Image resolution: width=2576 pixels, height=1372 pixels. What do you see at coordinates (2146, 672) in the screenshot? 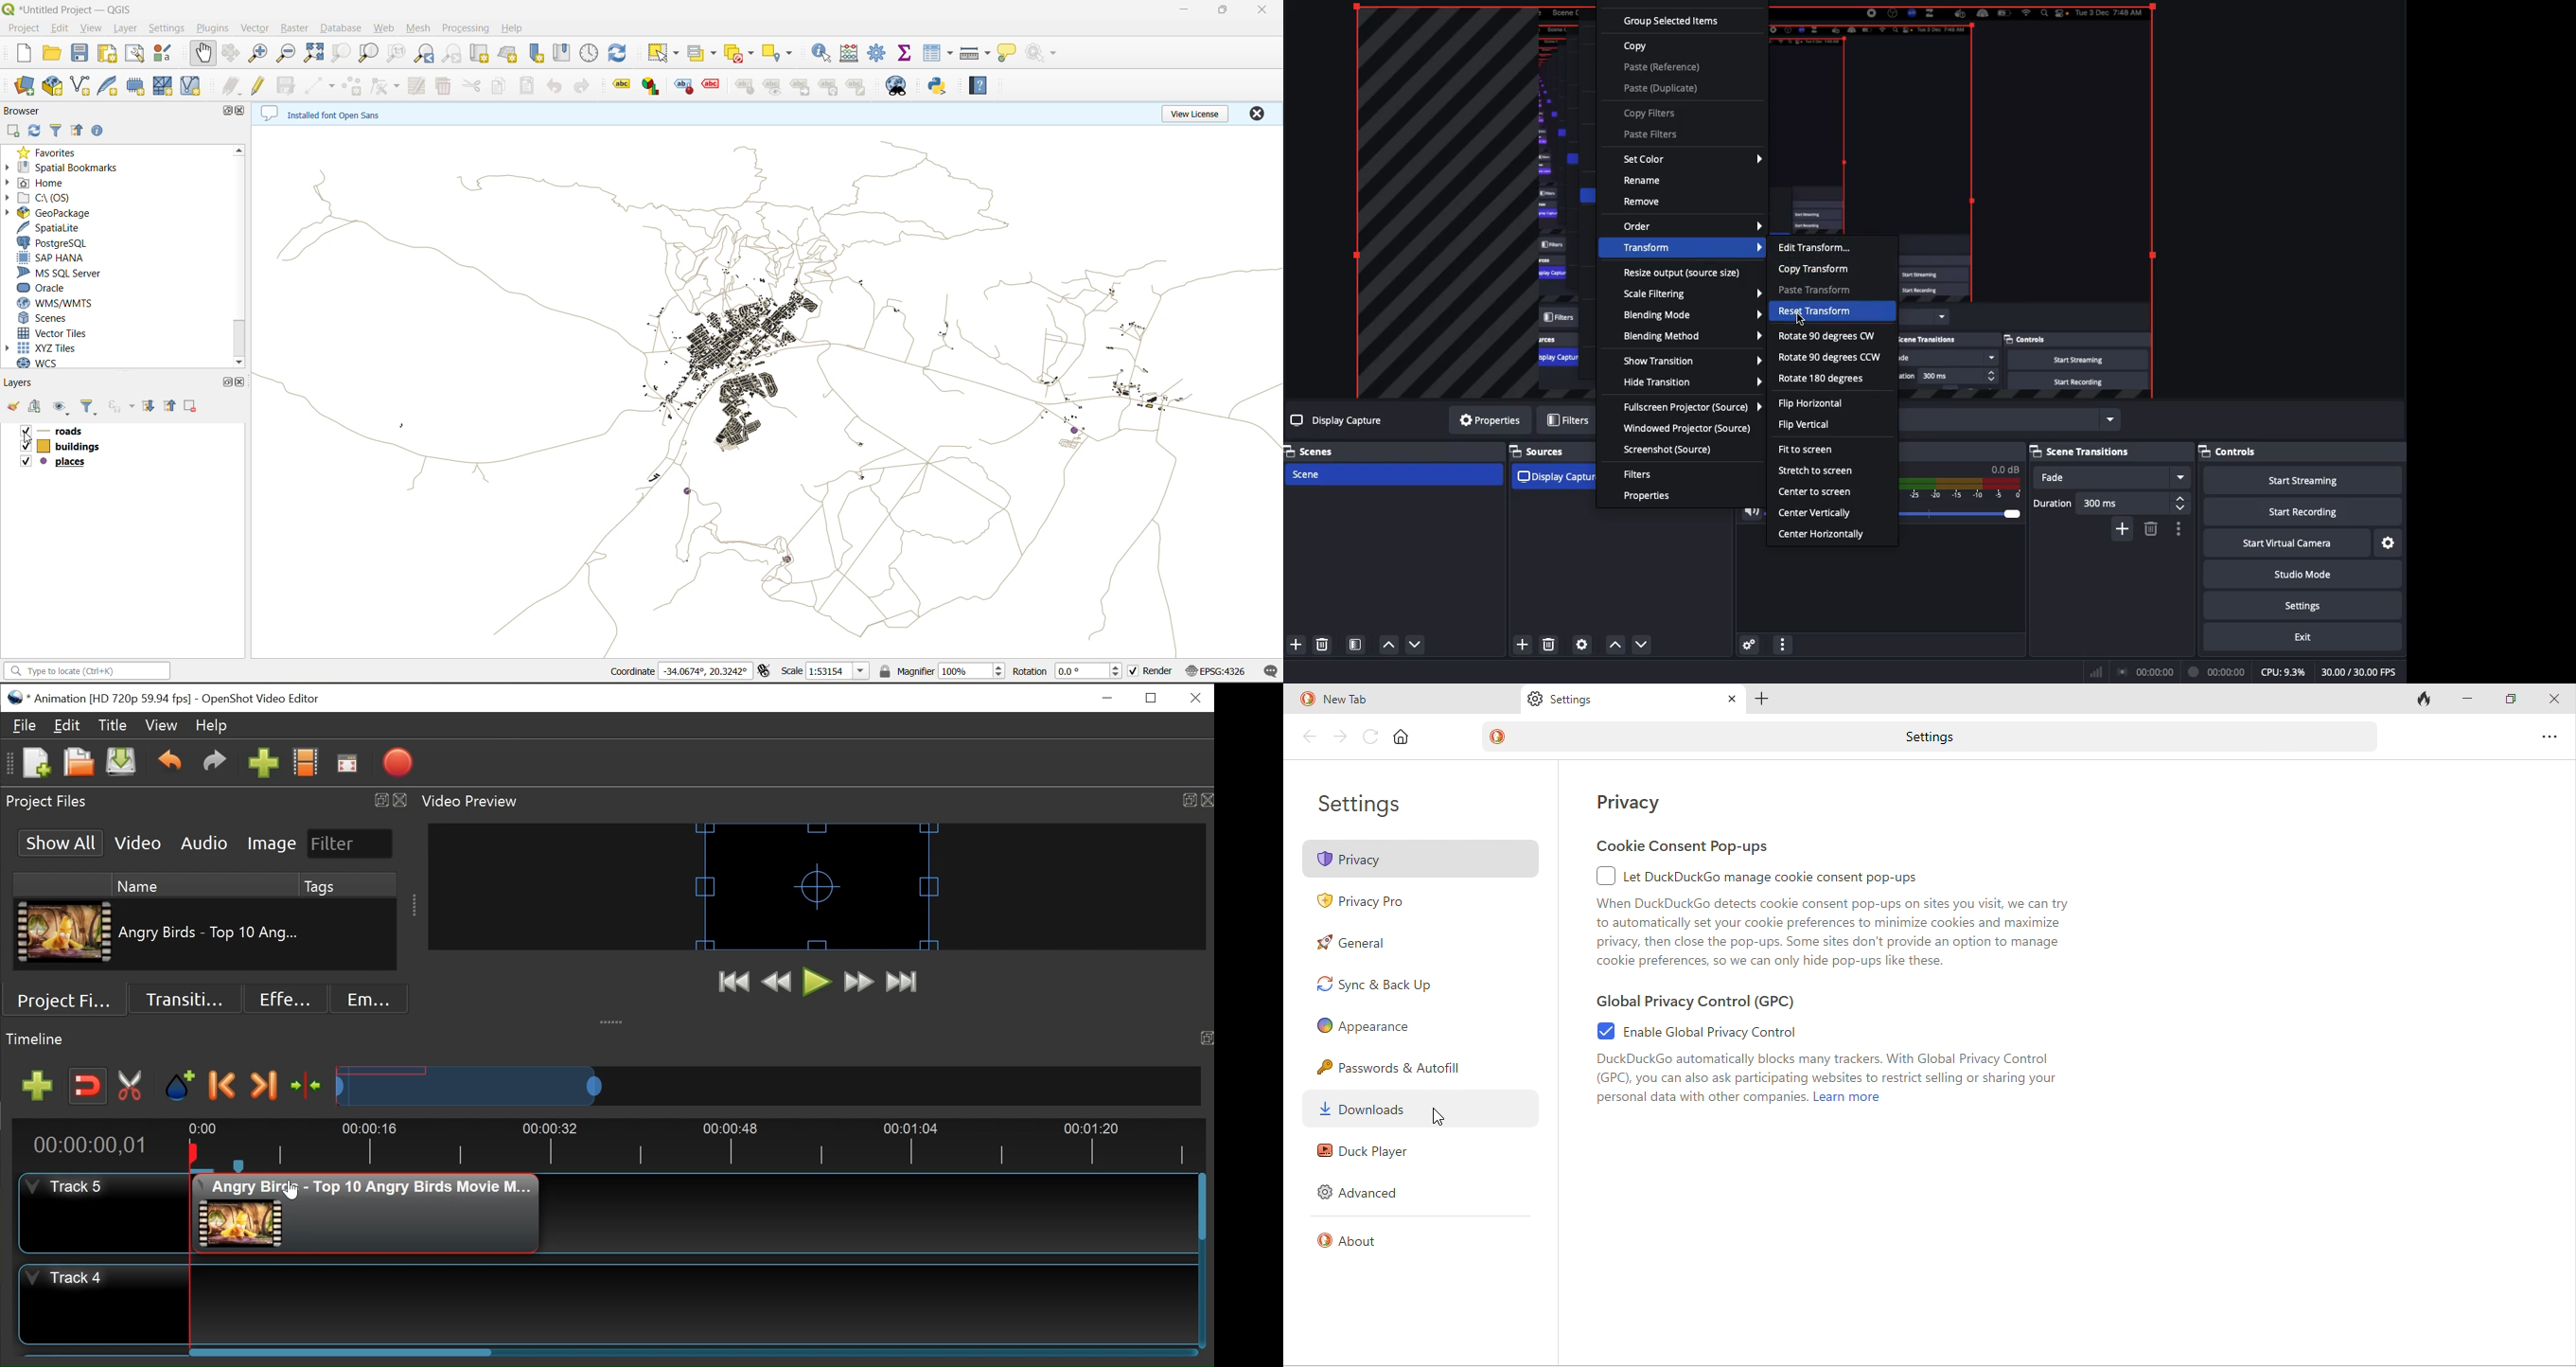
I see `Broadcast` at bounding box center [2146, 672].